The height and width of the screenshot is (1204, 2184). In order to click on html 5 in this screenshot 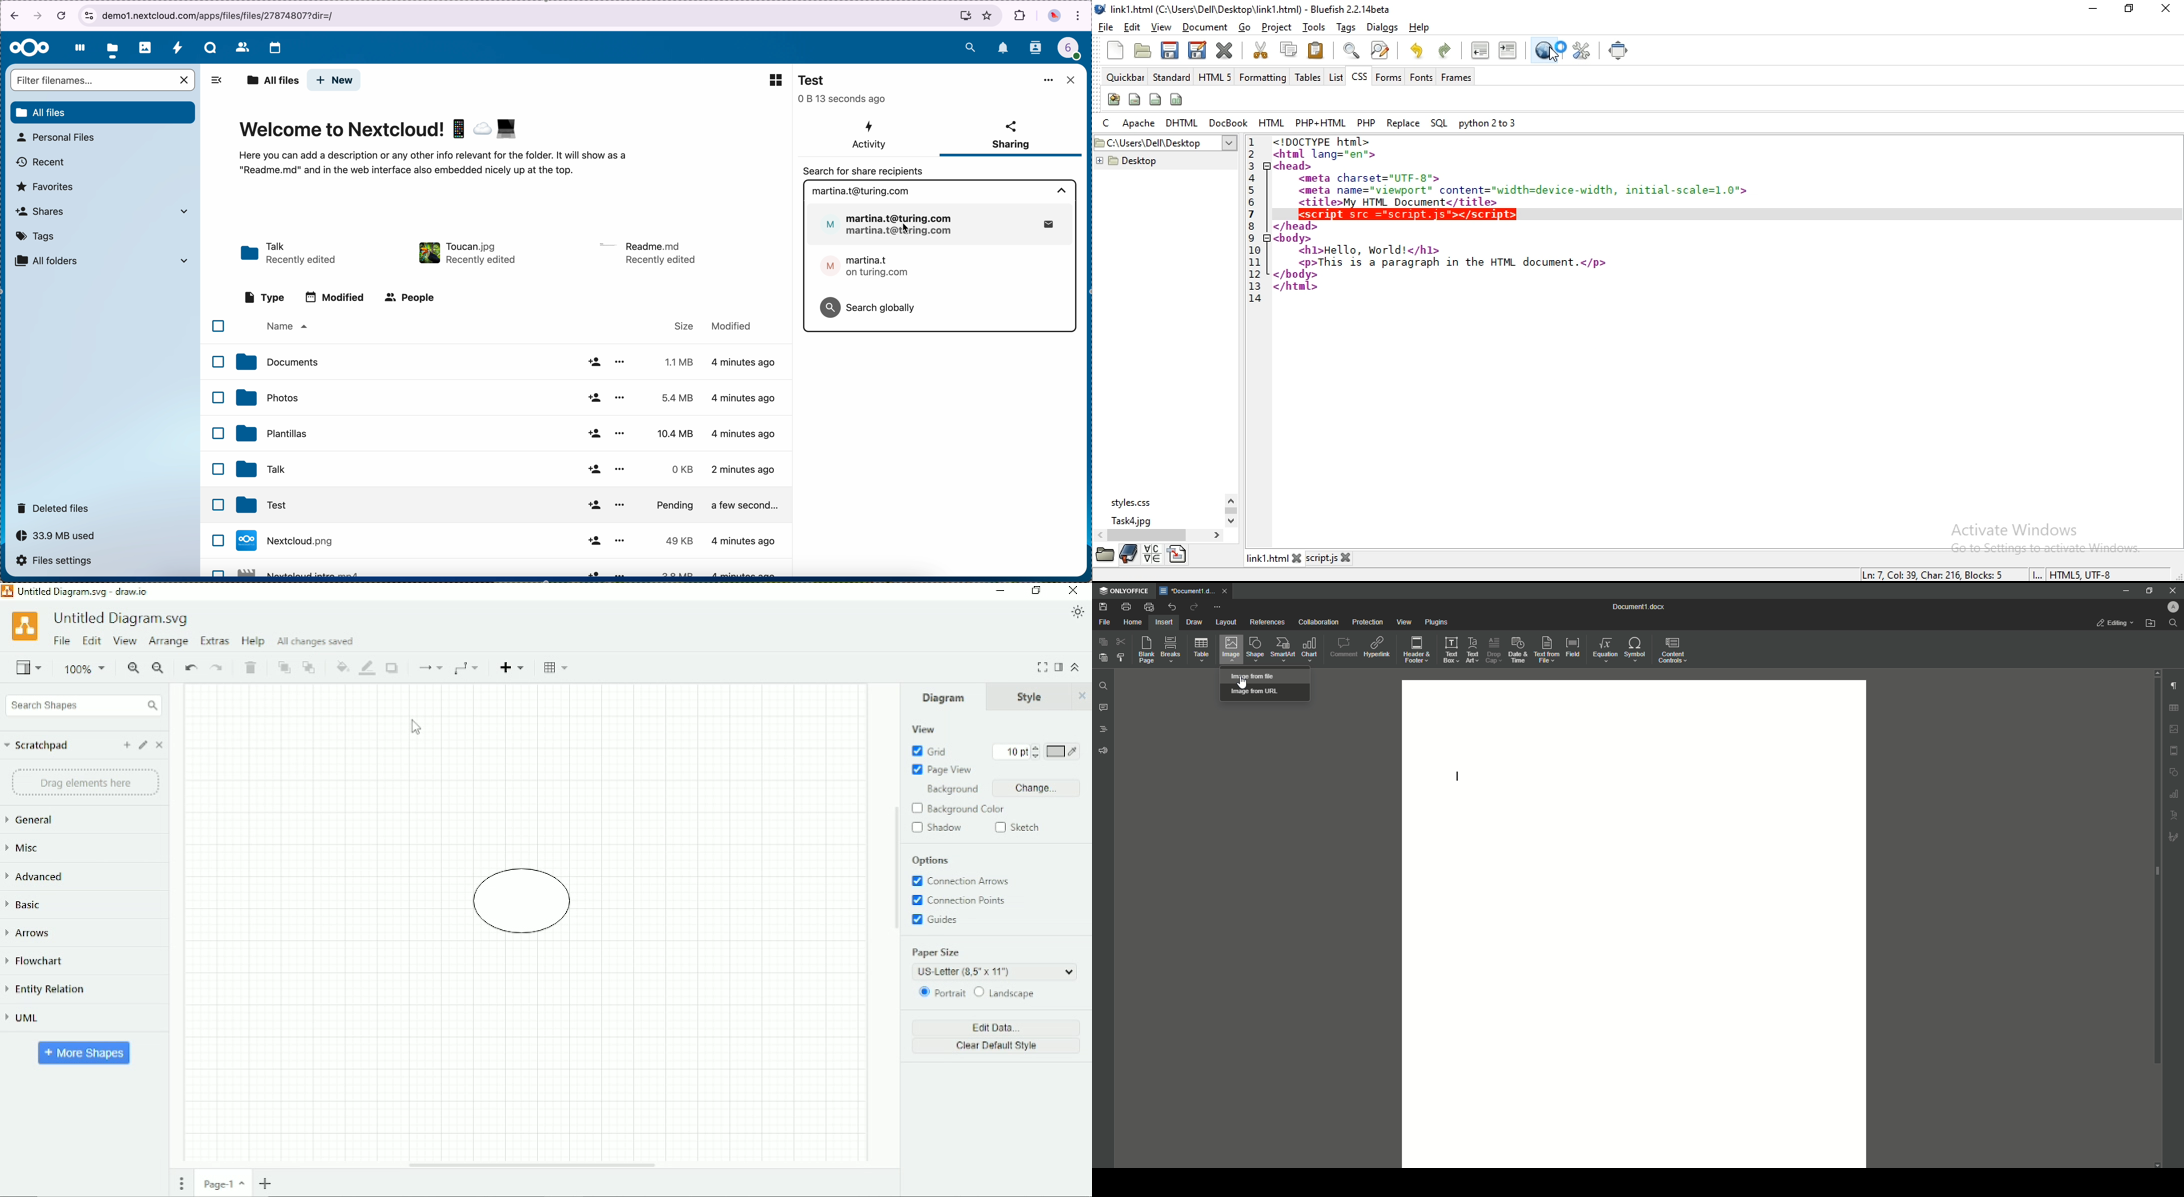, I will do `click(1215, 76)`.